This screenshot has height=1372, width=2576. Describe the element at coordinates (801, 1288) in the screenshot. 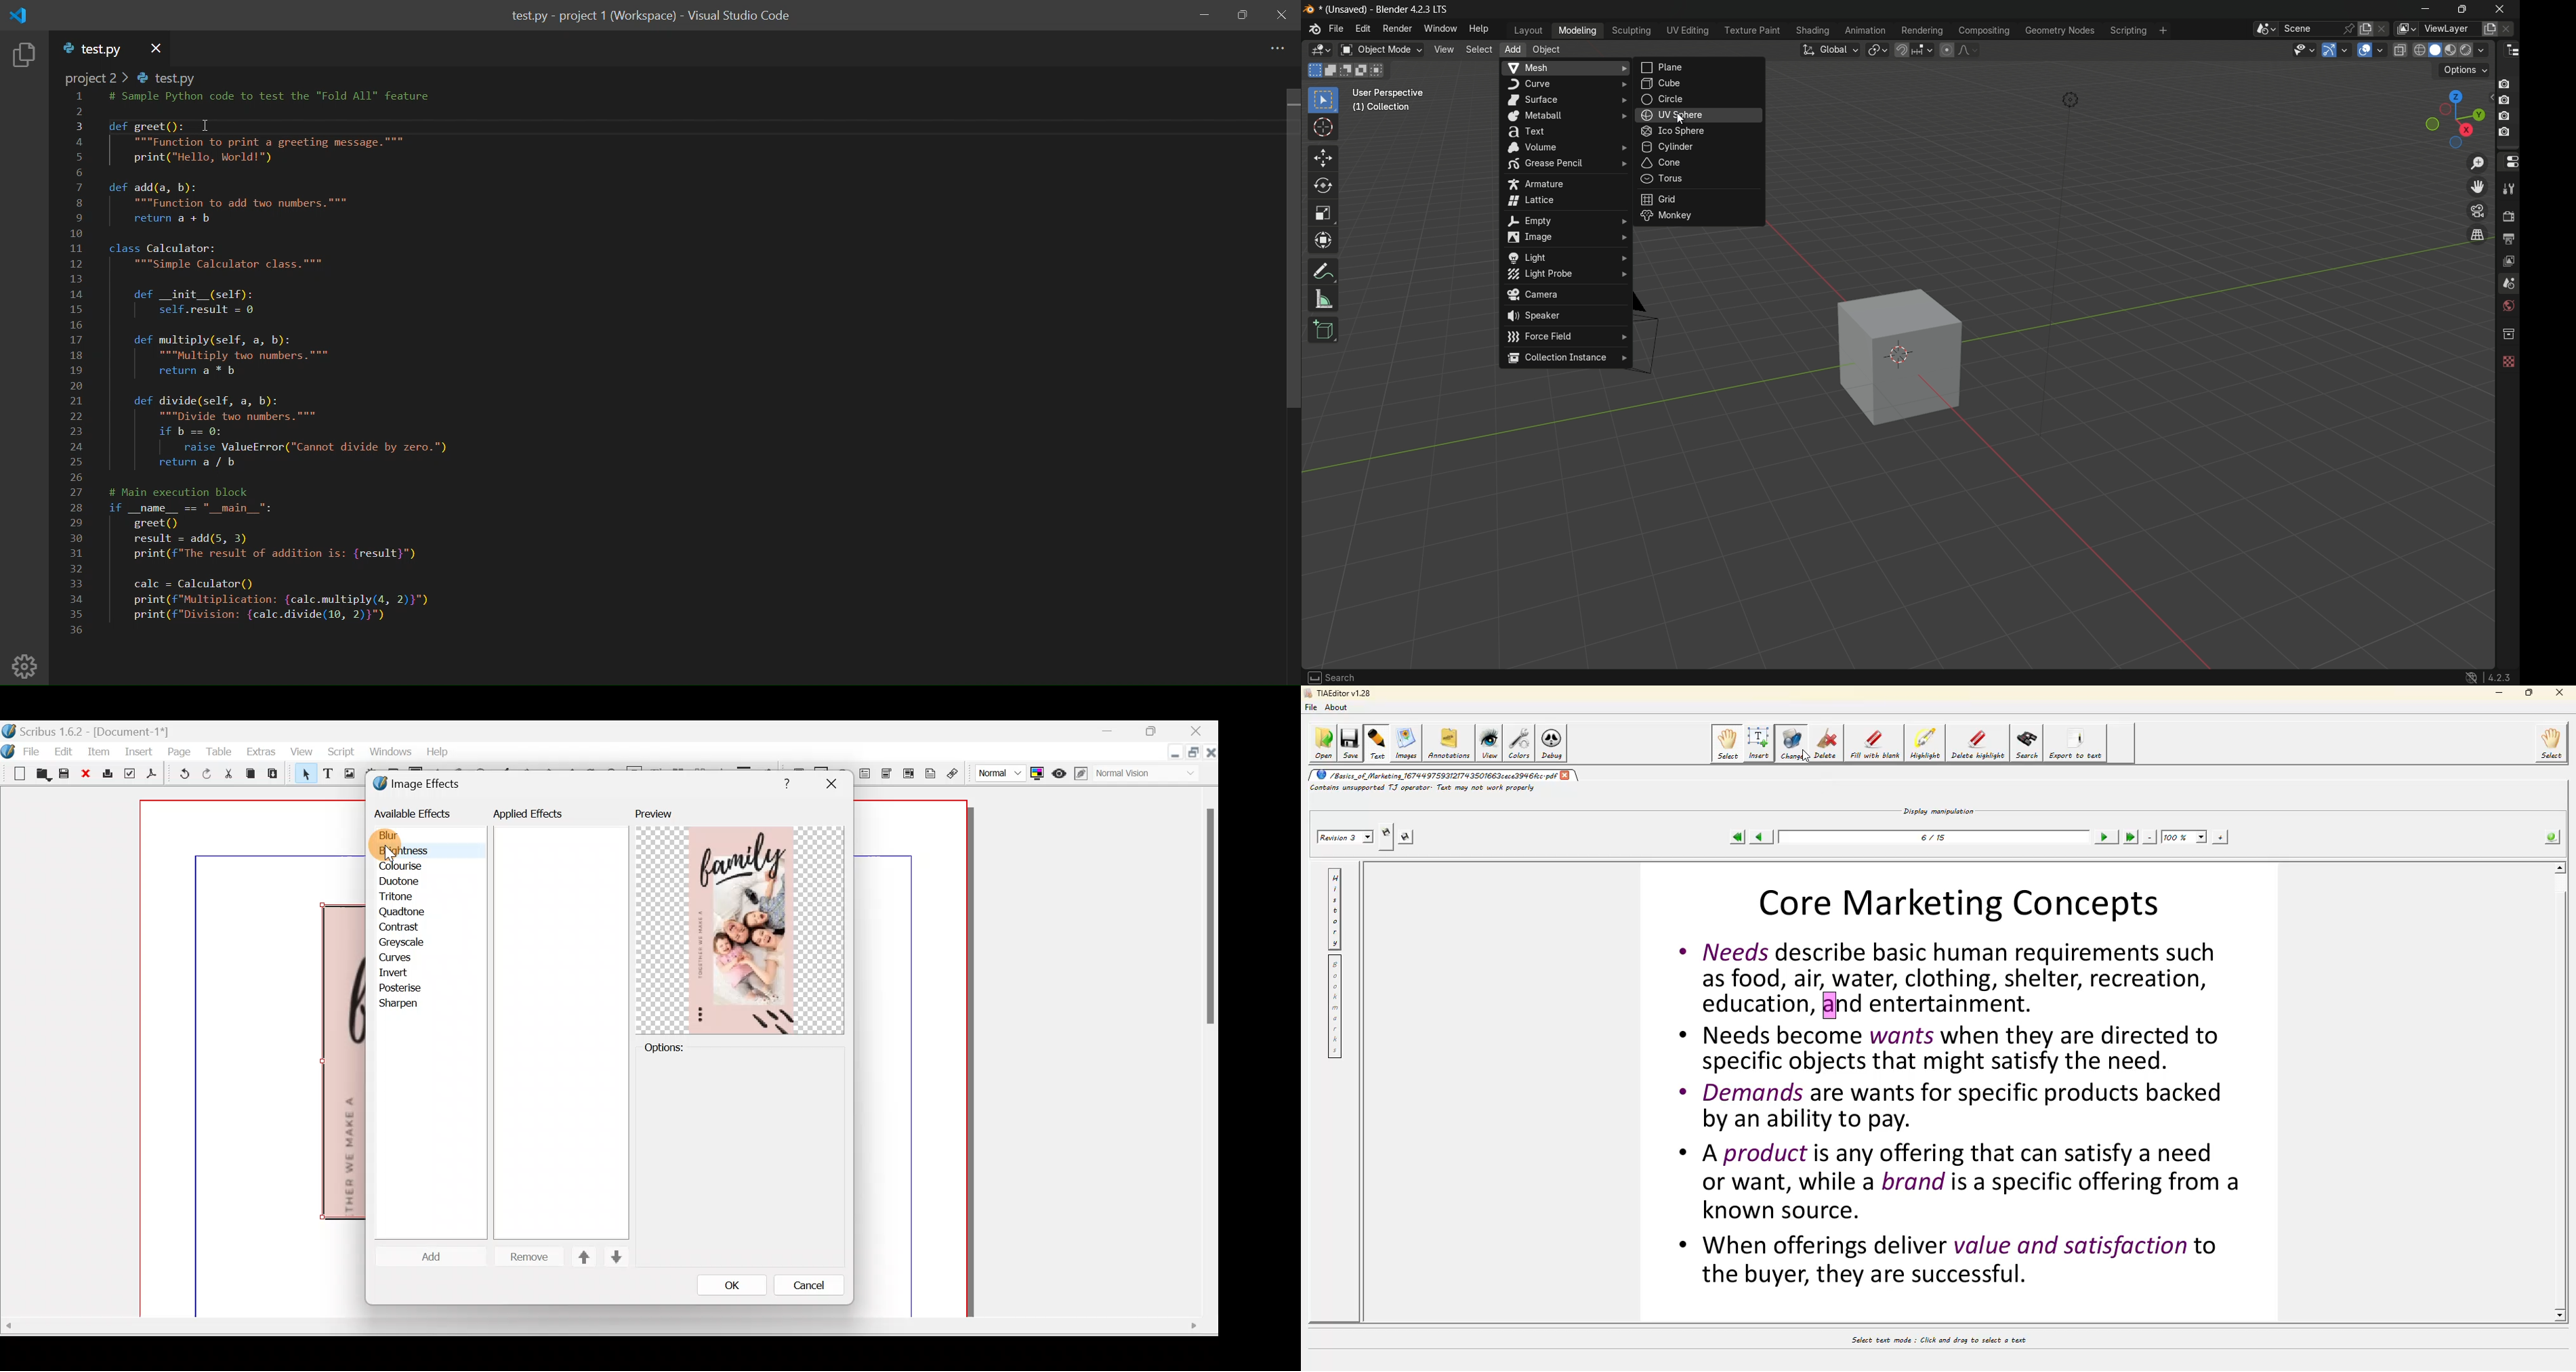

I see `Cancel` at that location.